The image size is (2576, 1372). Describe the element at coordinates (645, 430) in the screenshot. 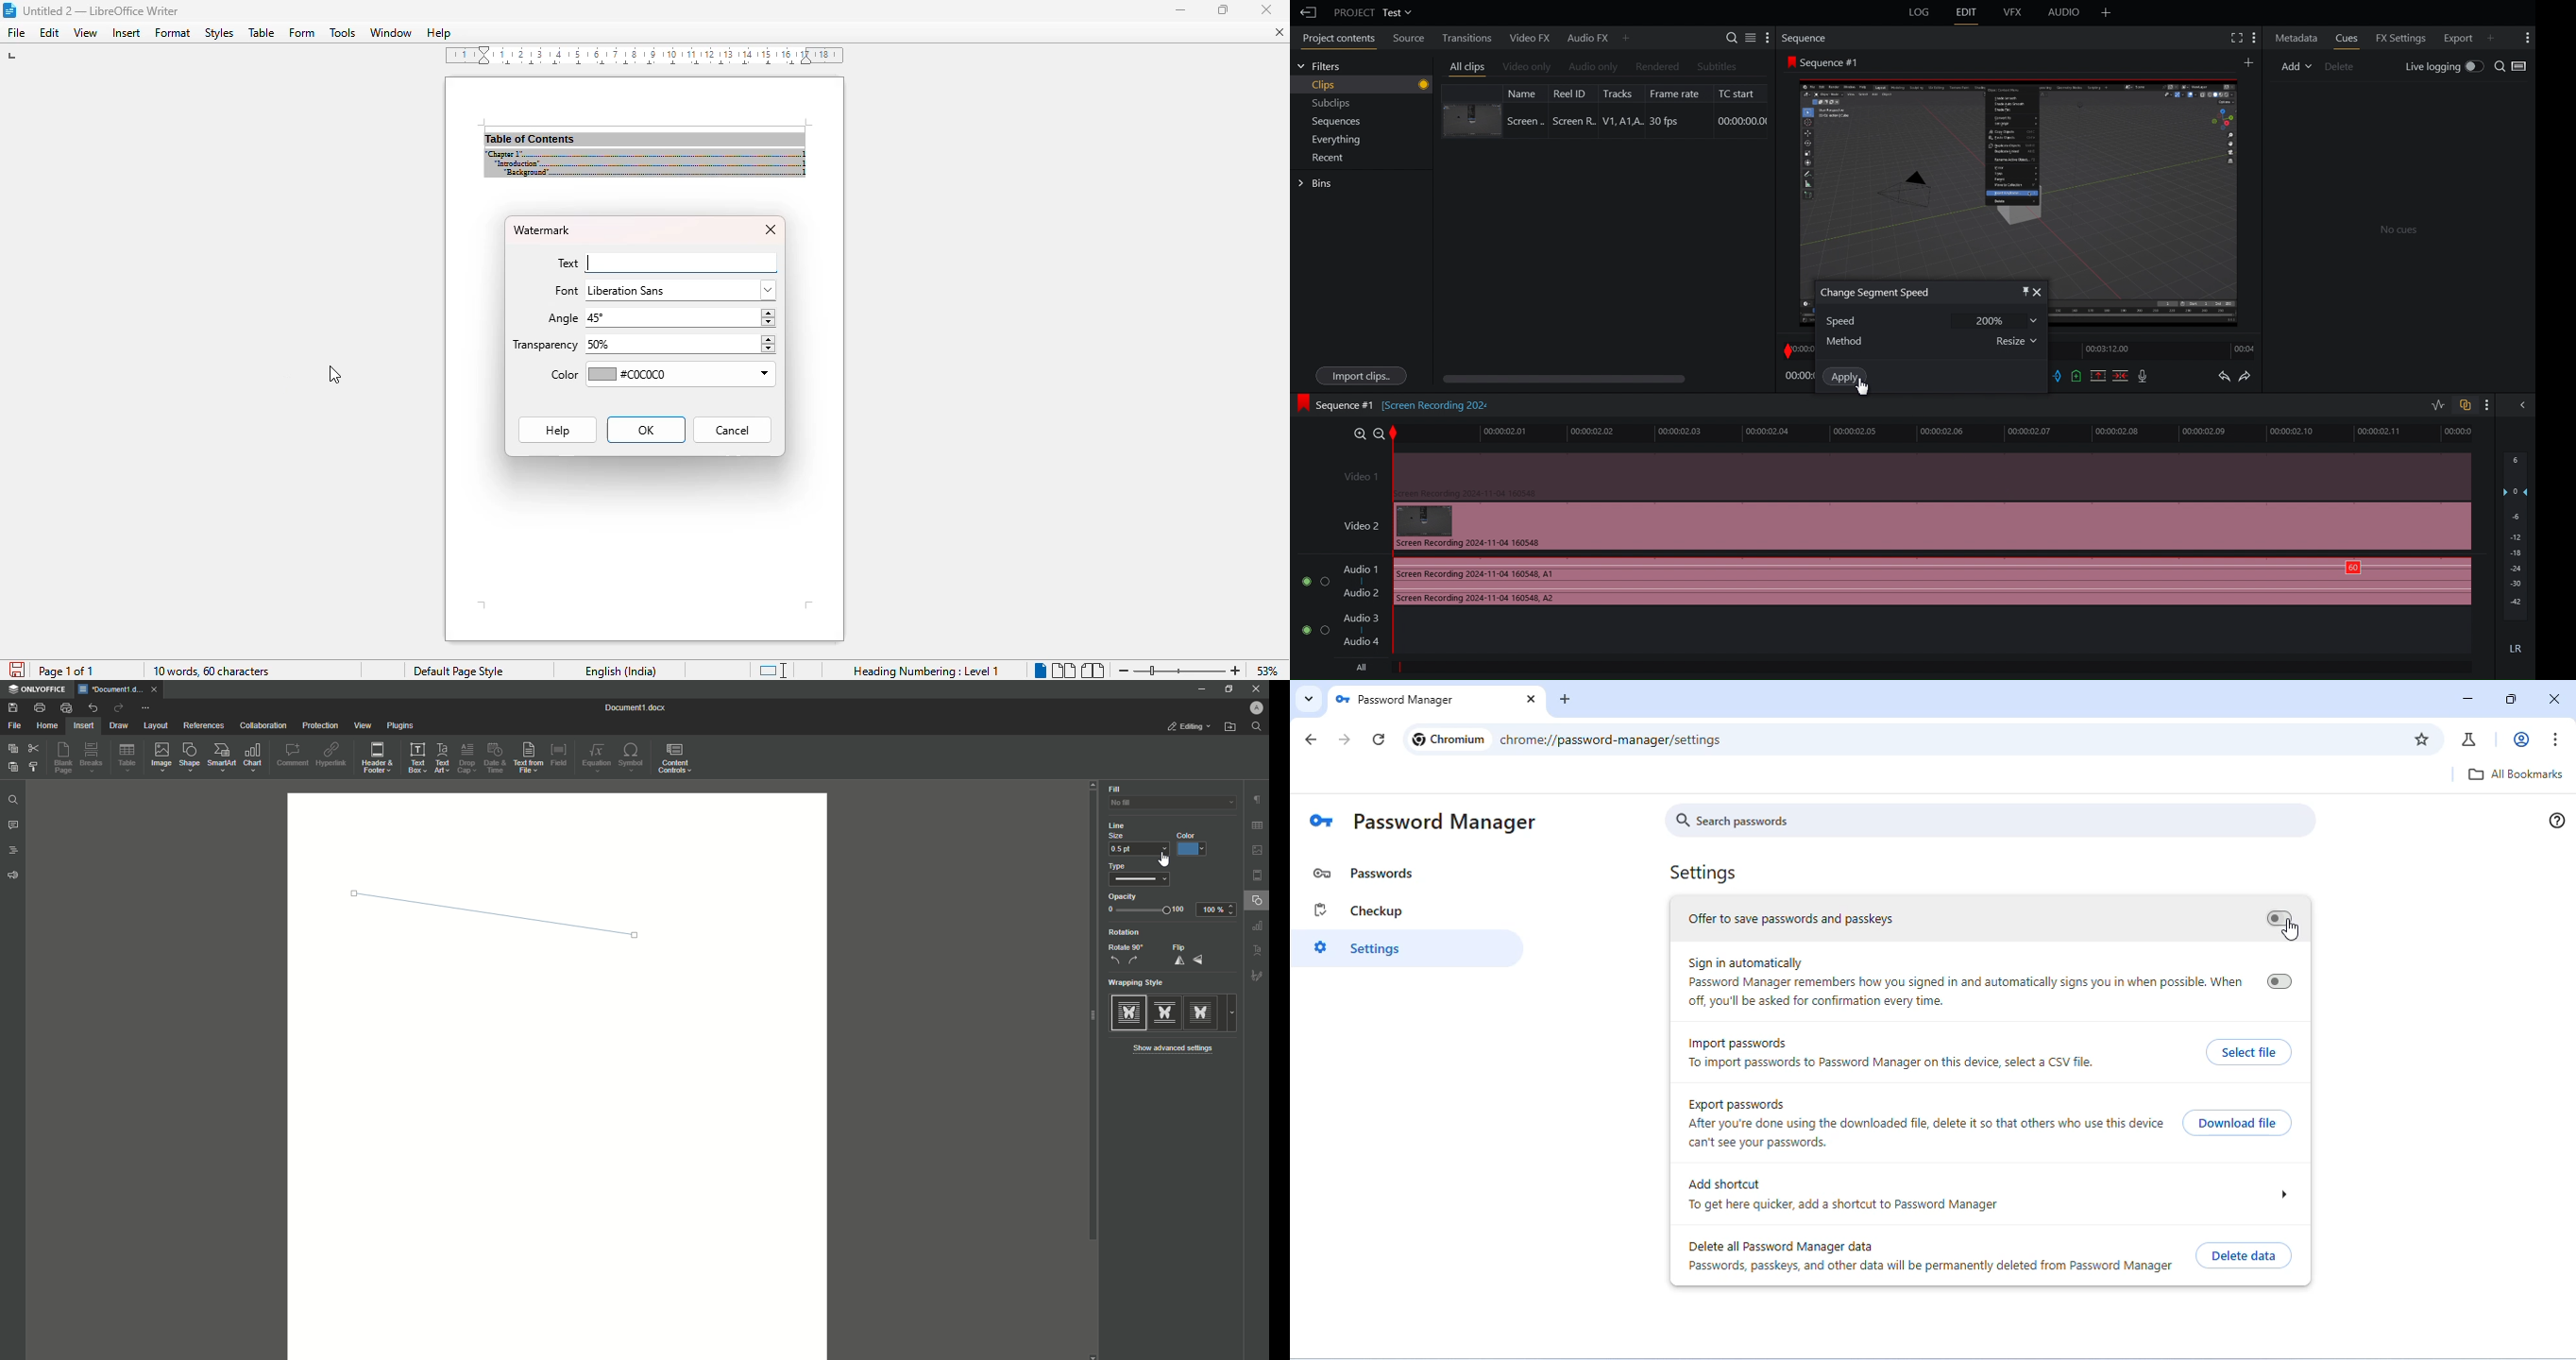

I see `OK` at that location.